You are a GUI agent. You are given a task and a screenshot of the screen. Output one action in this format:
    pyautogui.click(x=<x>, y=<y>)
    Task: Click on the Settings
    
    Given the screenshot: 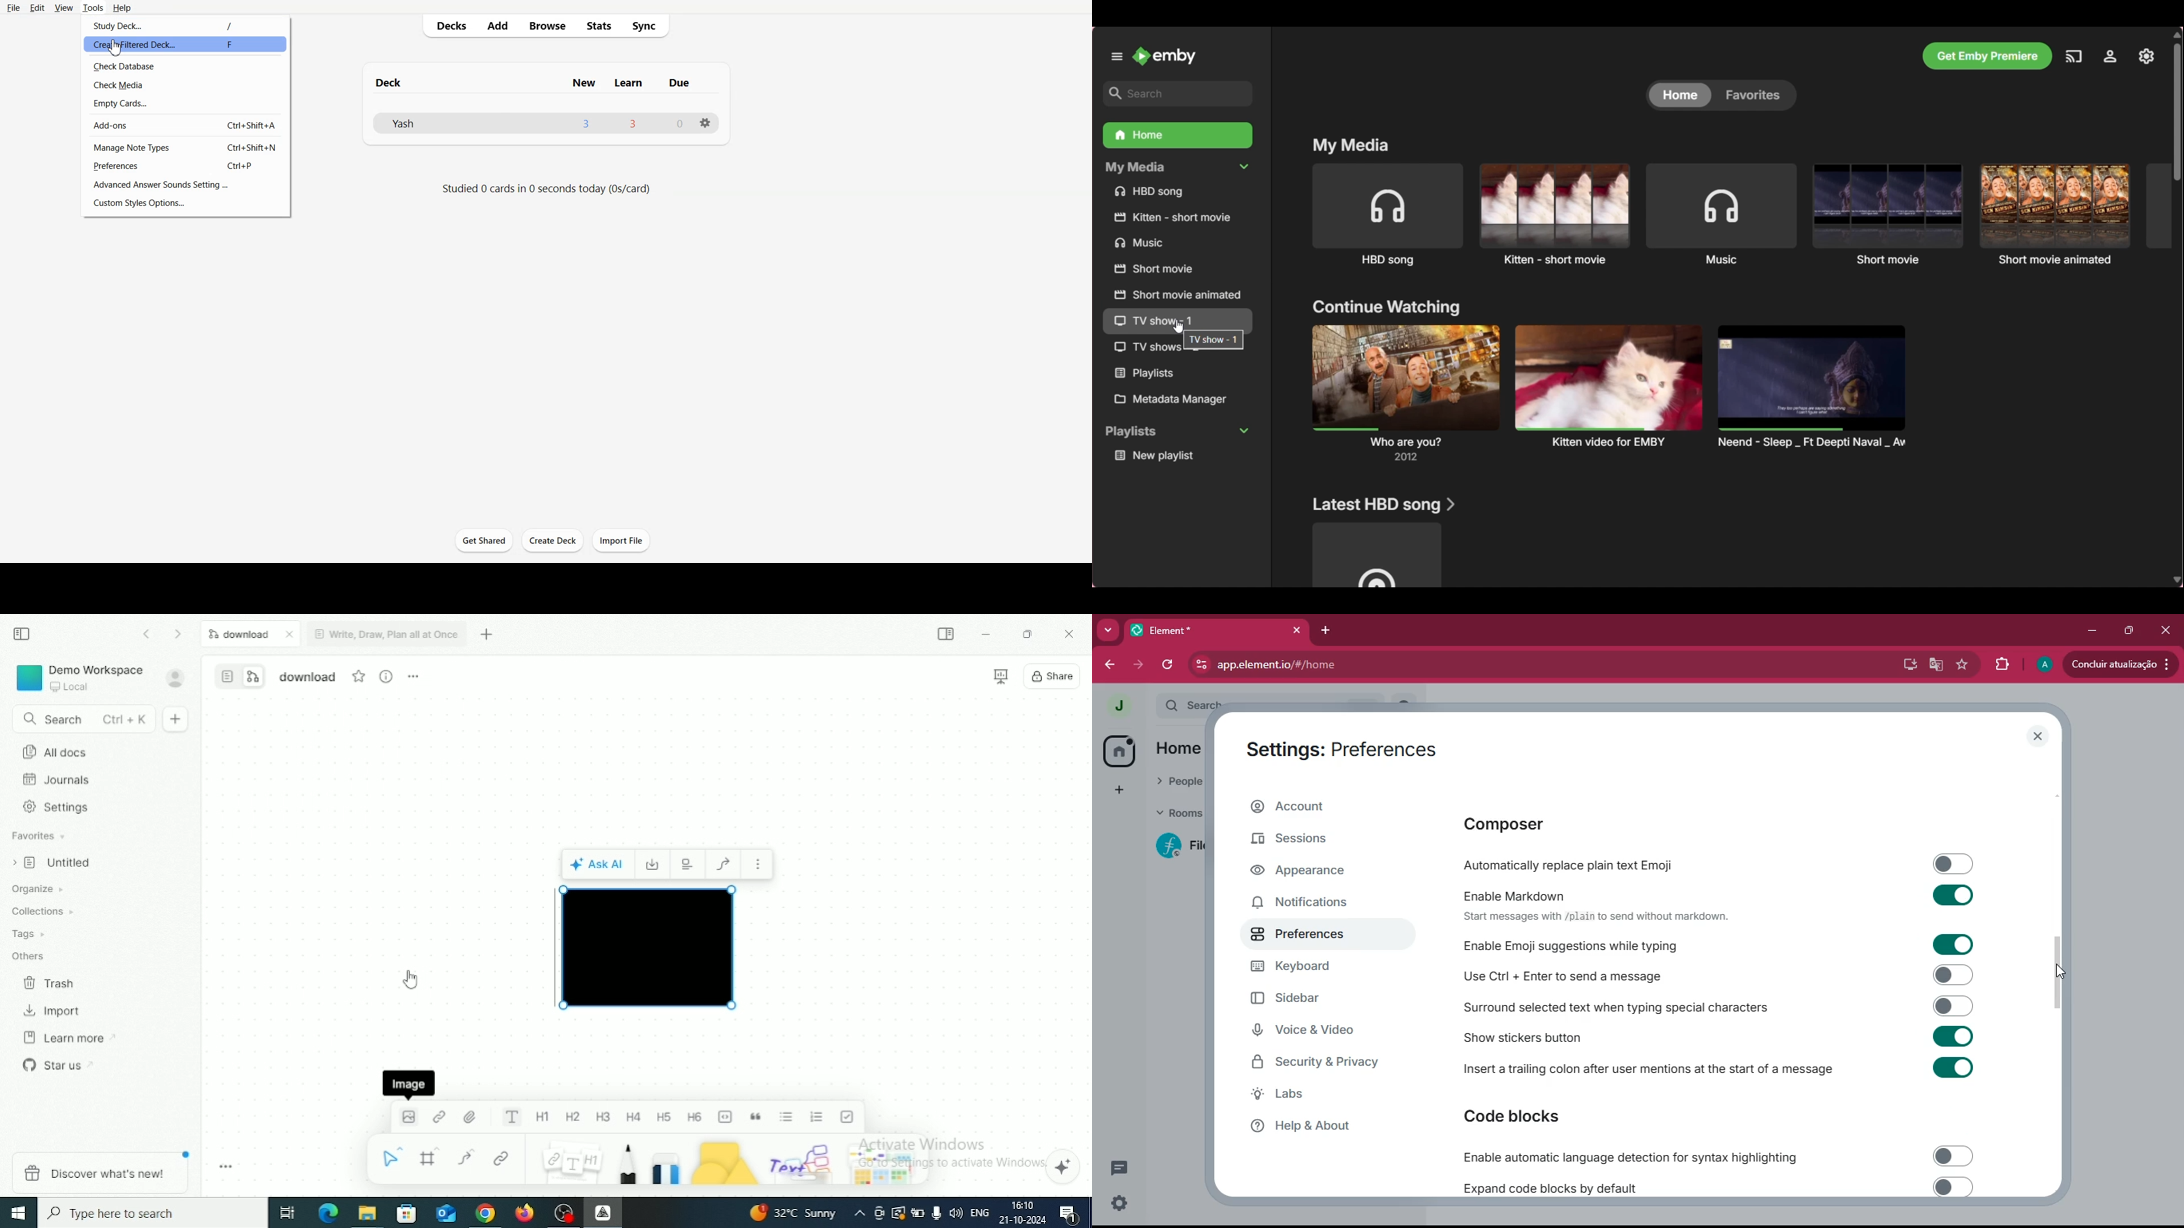 What is the action you would take?
    pyautogui.click(x=705, y=123)
    